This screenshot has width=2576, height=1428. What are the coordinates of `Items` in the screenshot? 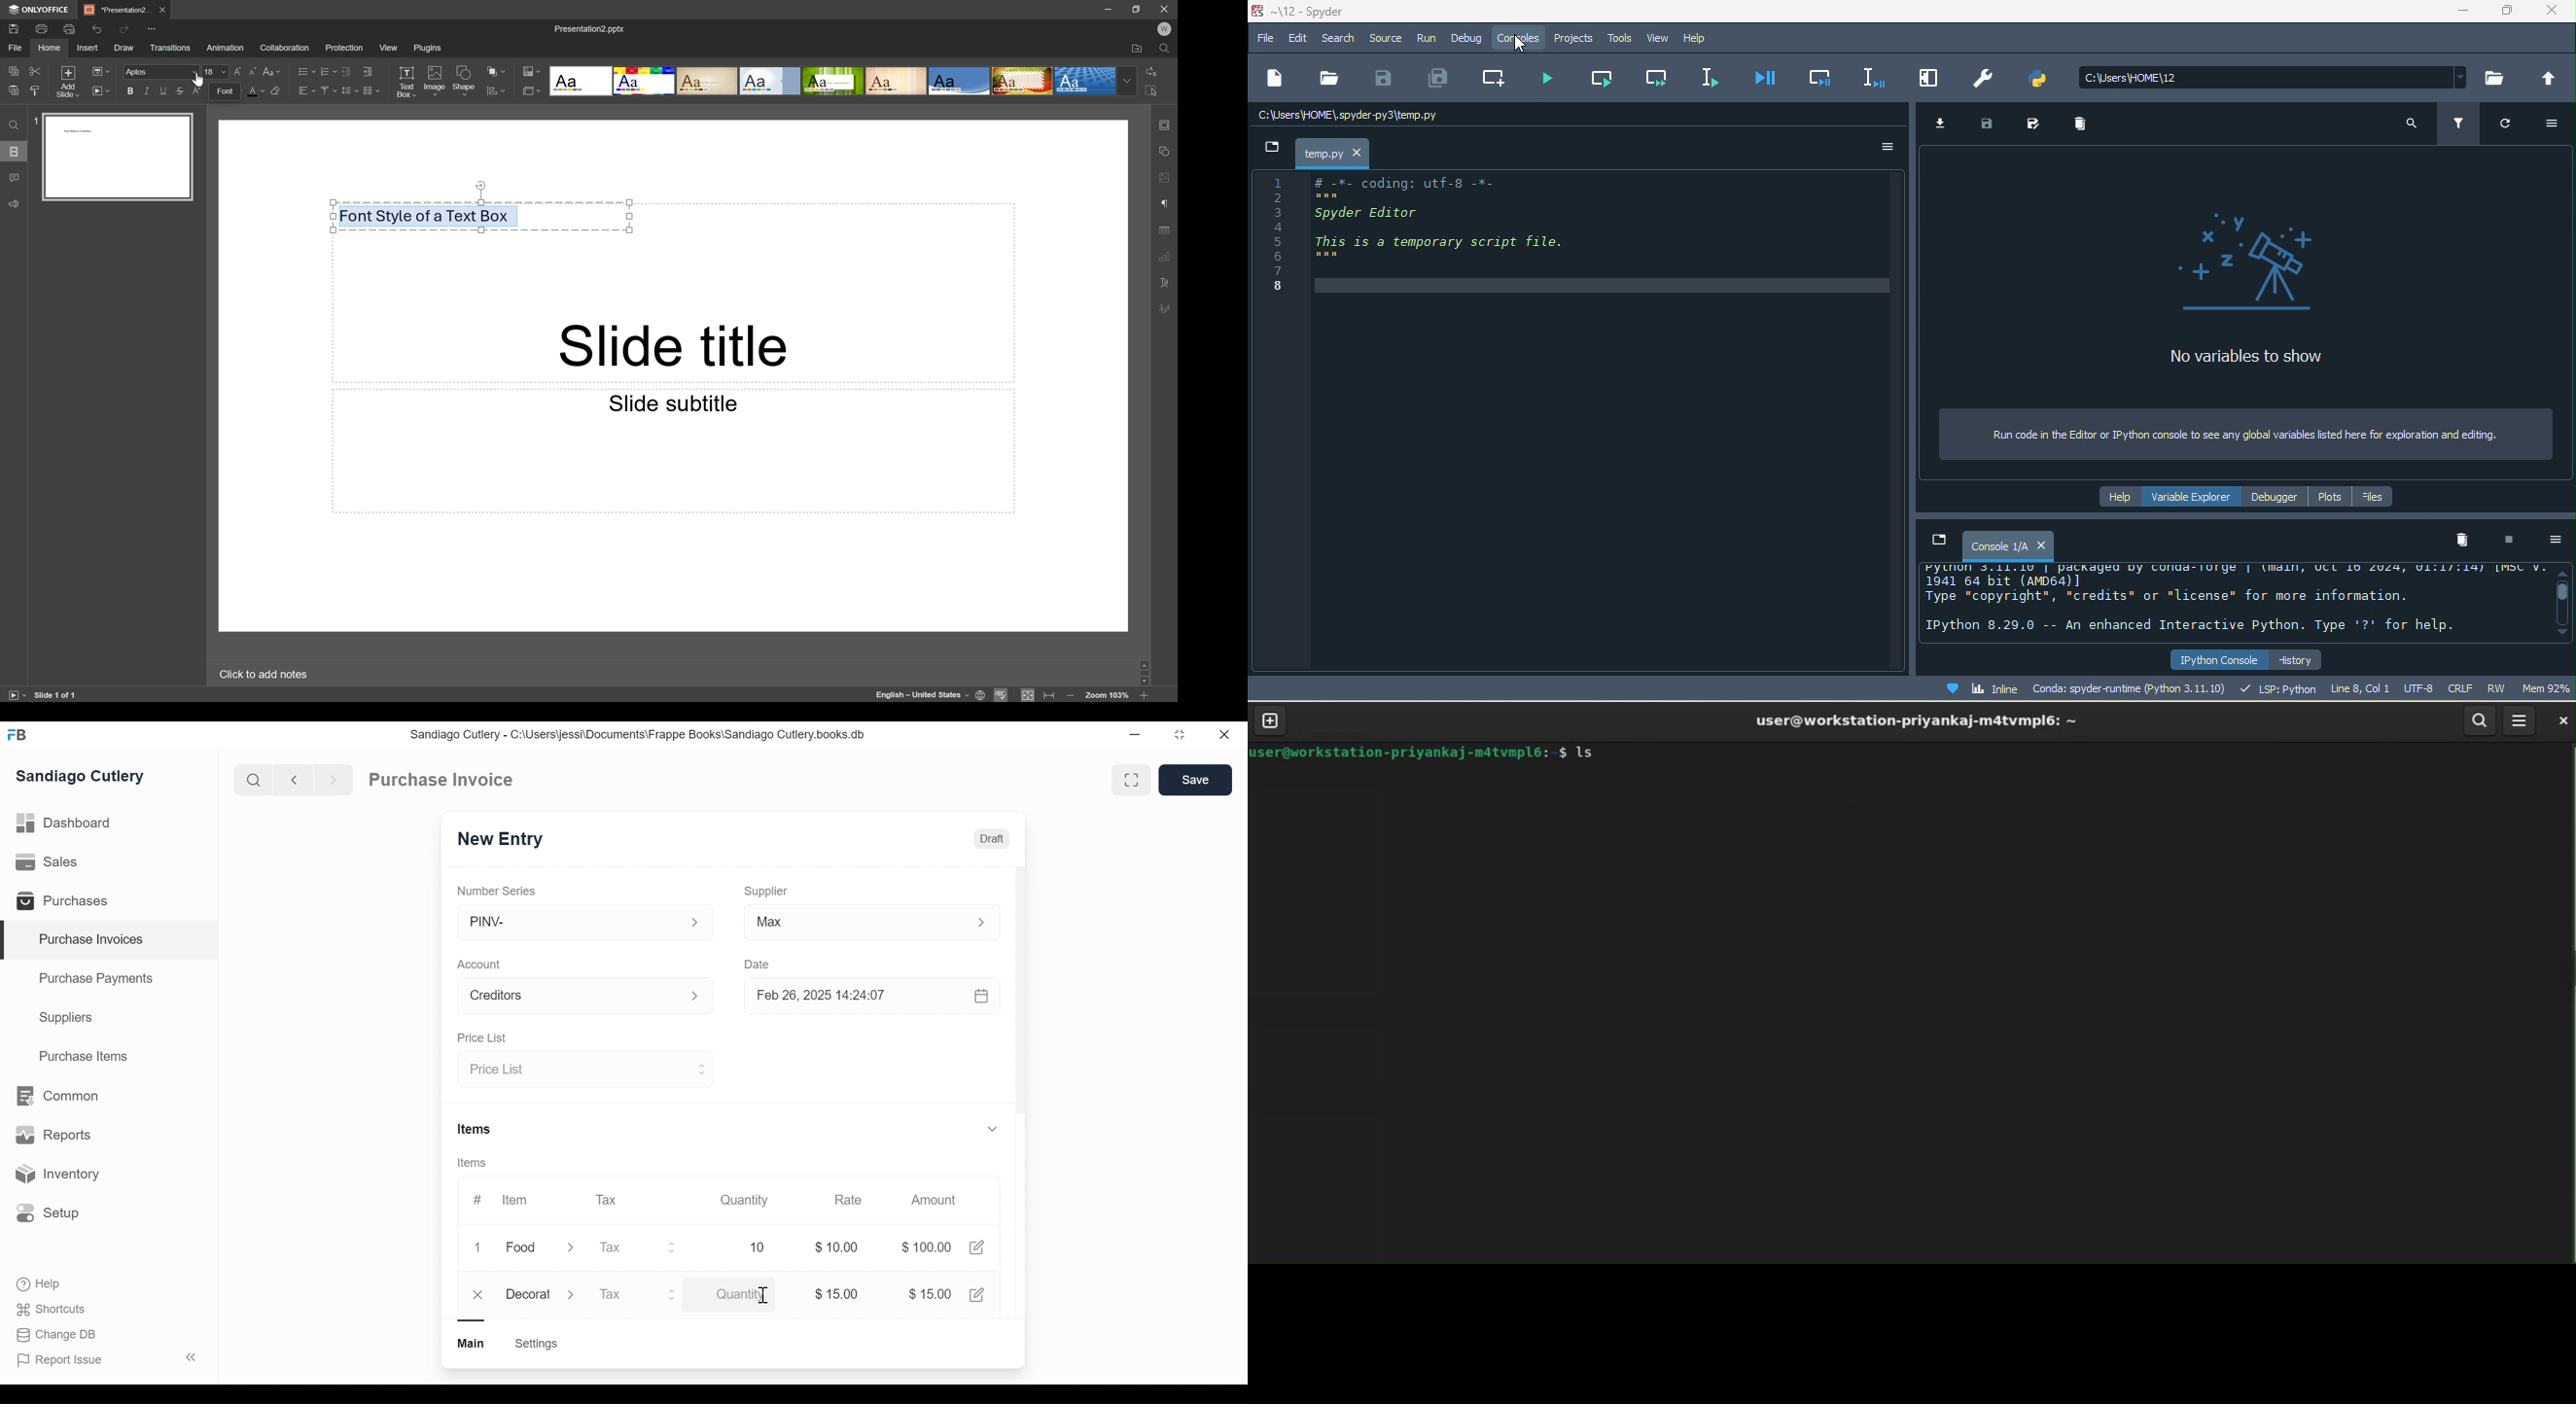 It's located at (476, 1130).